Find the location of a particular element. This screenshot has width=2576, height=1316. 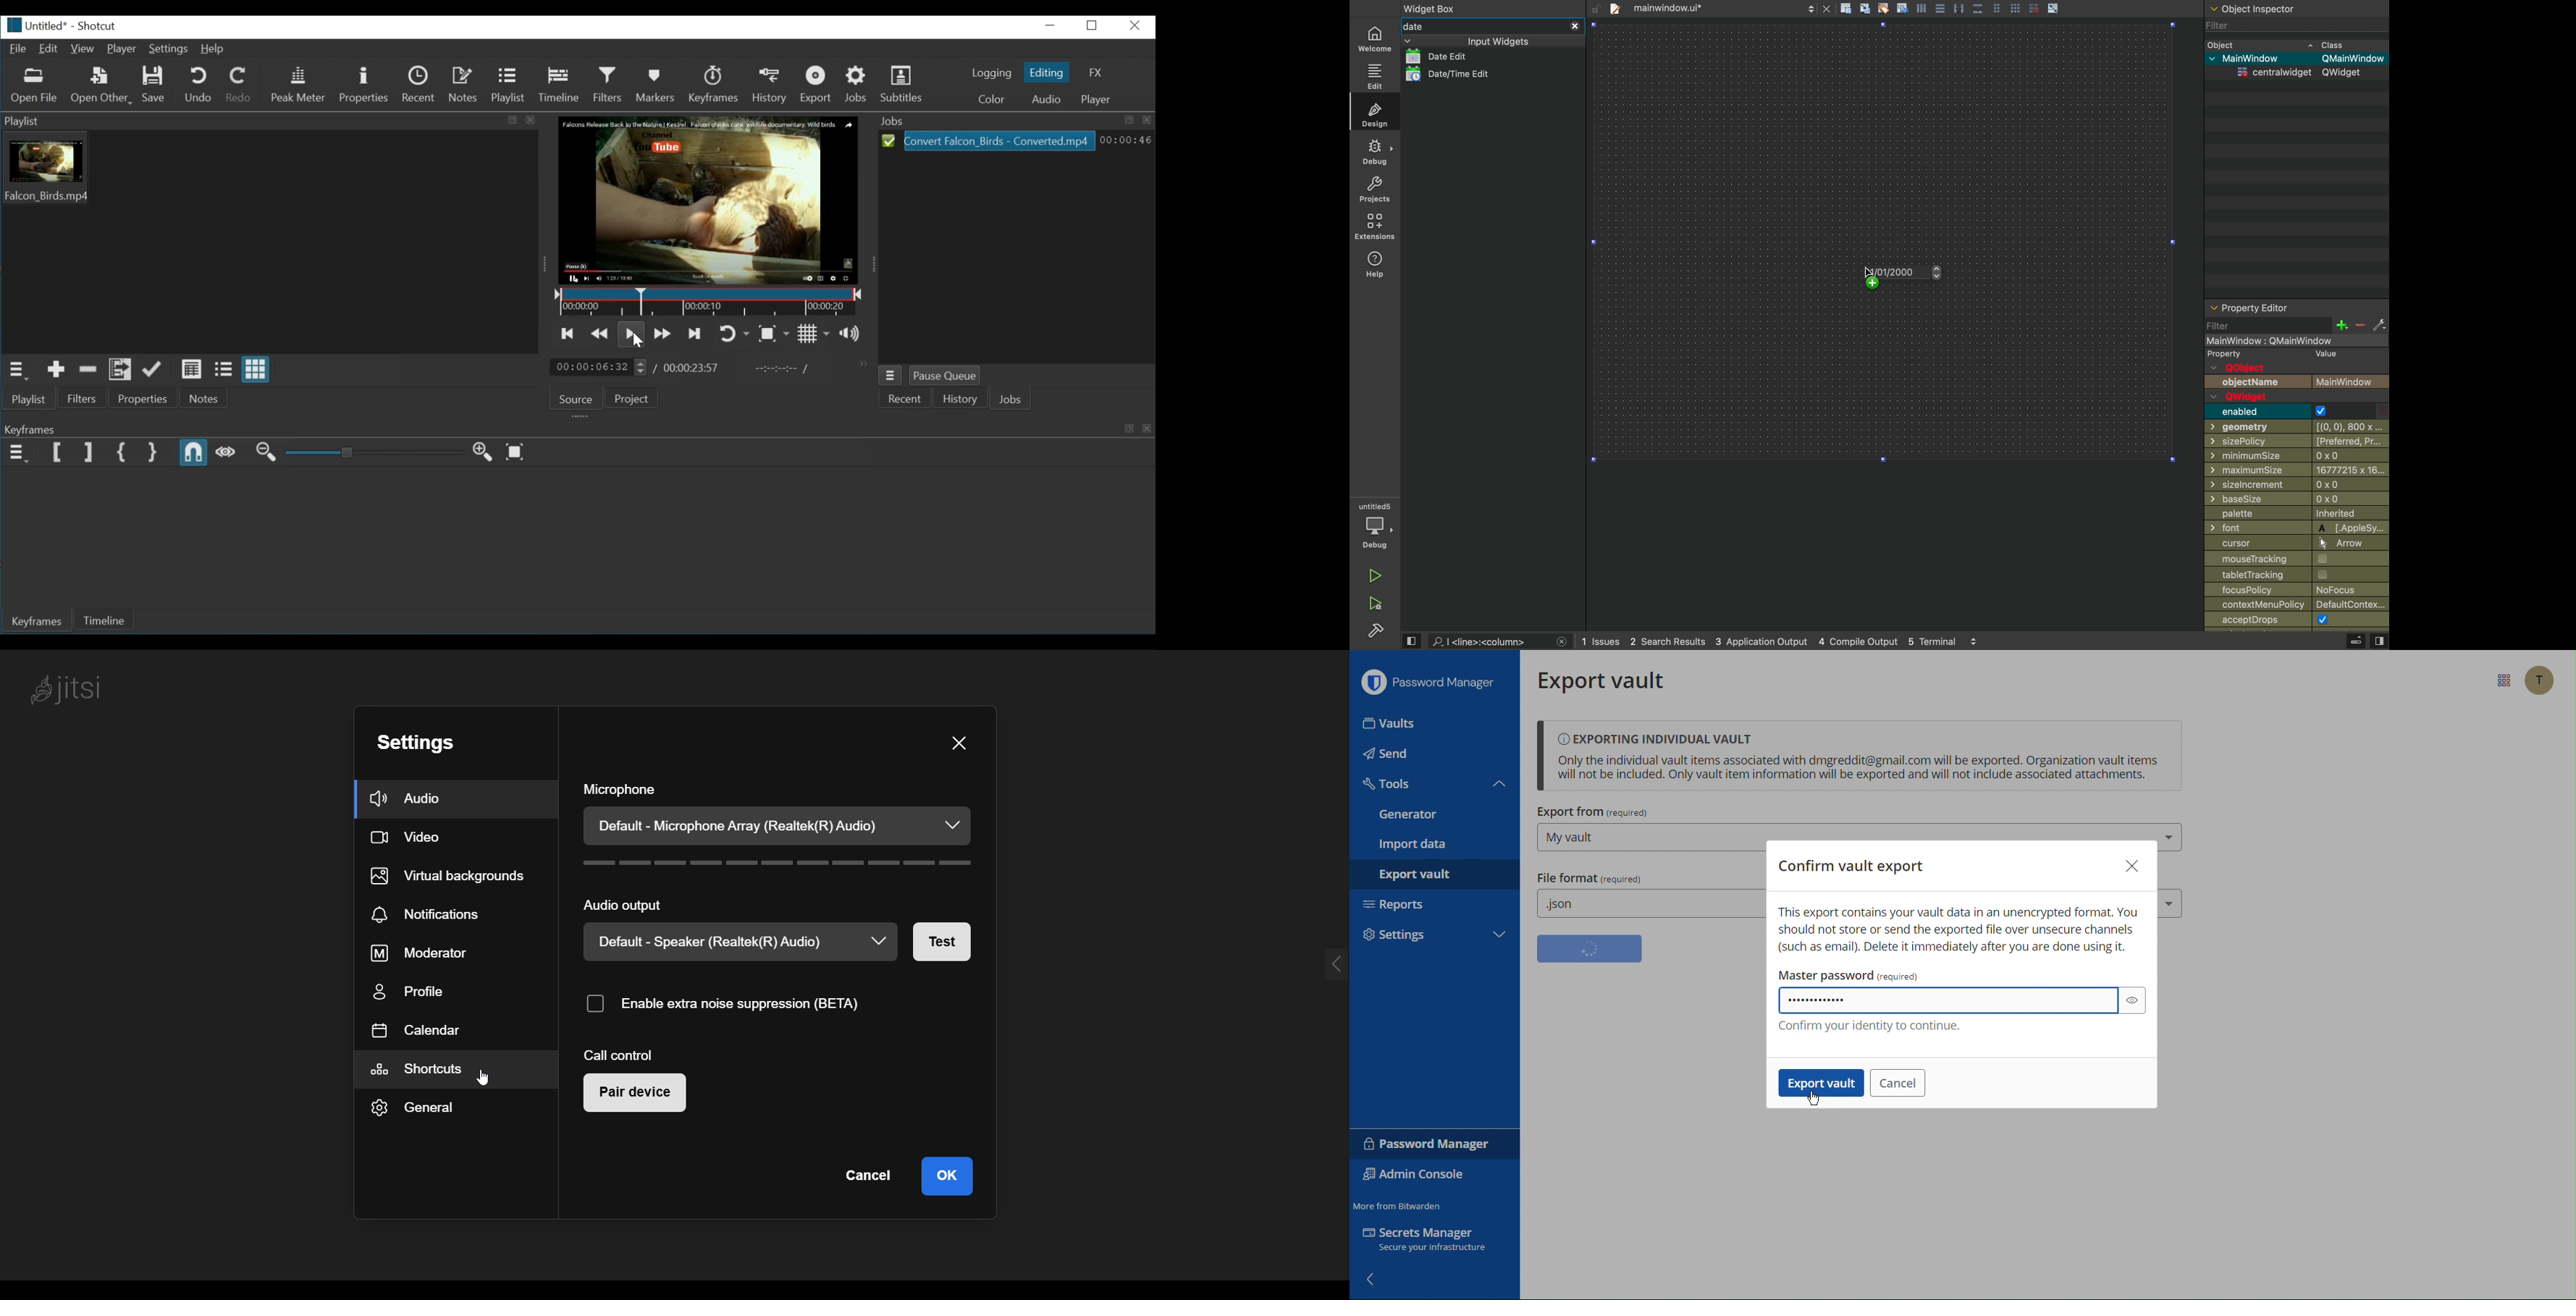

Master password is located at coordinates (1965, 974).